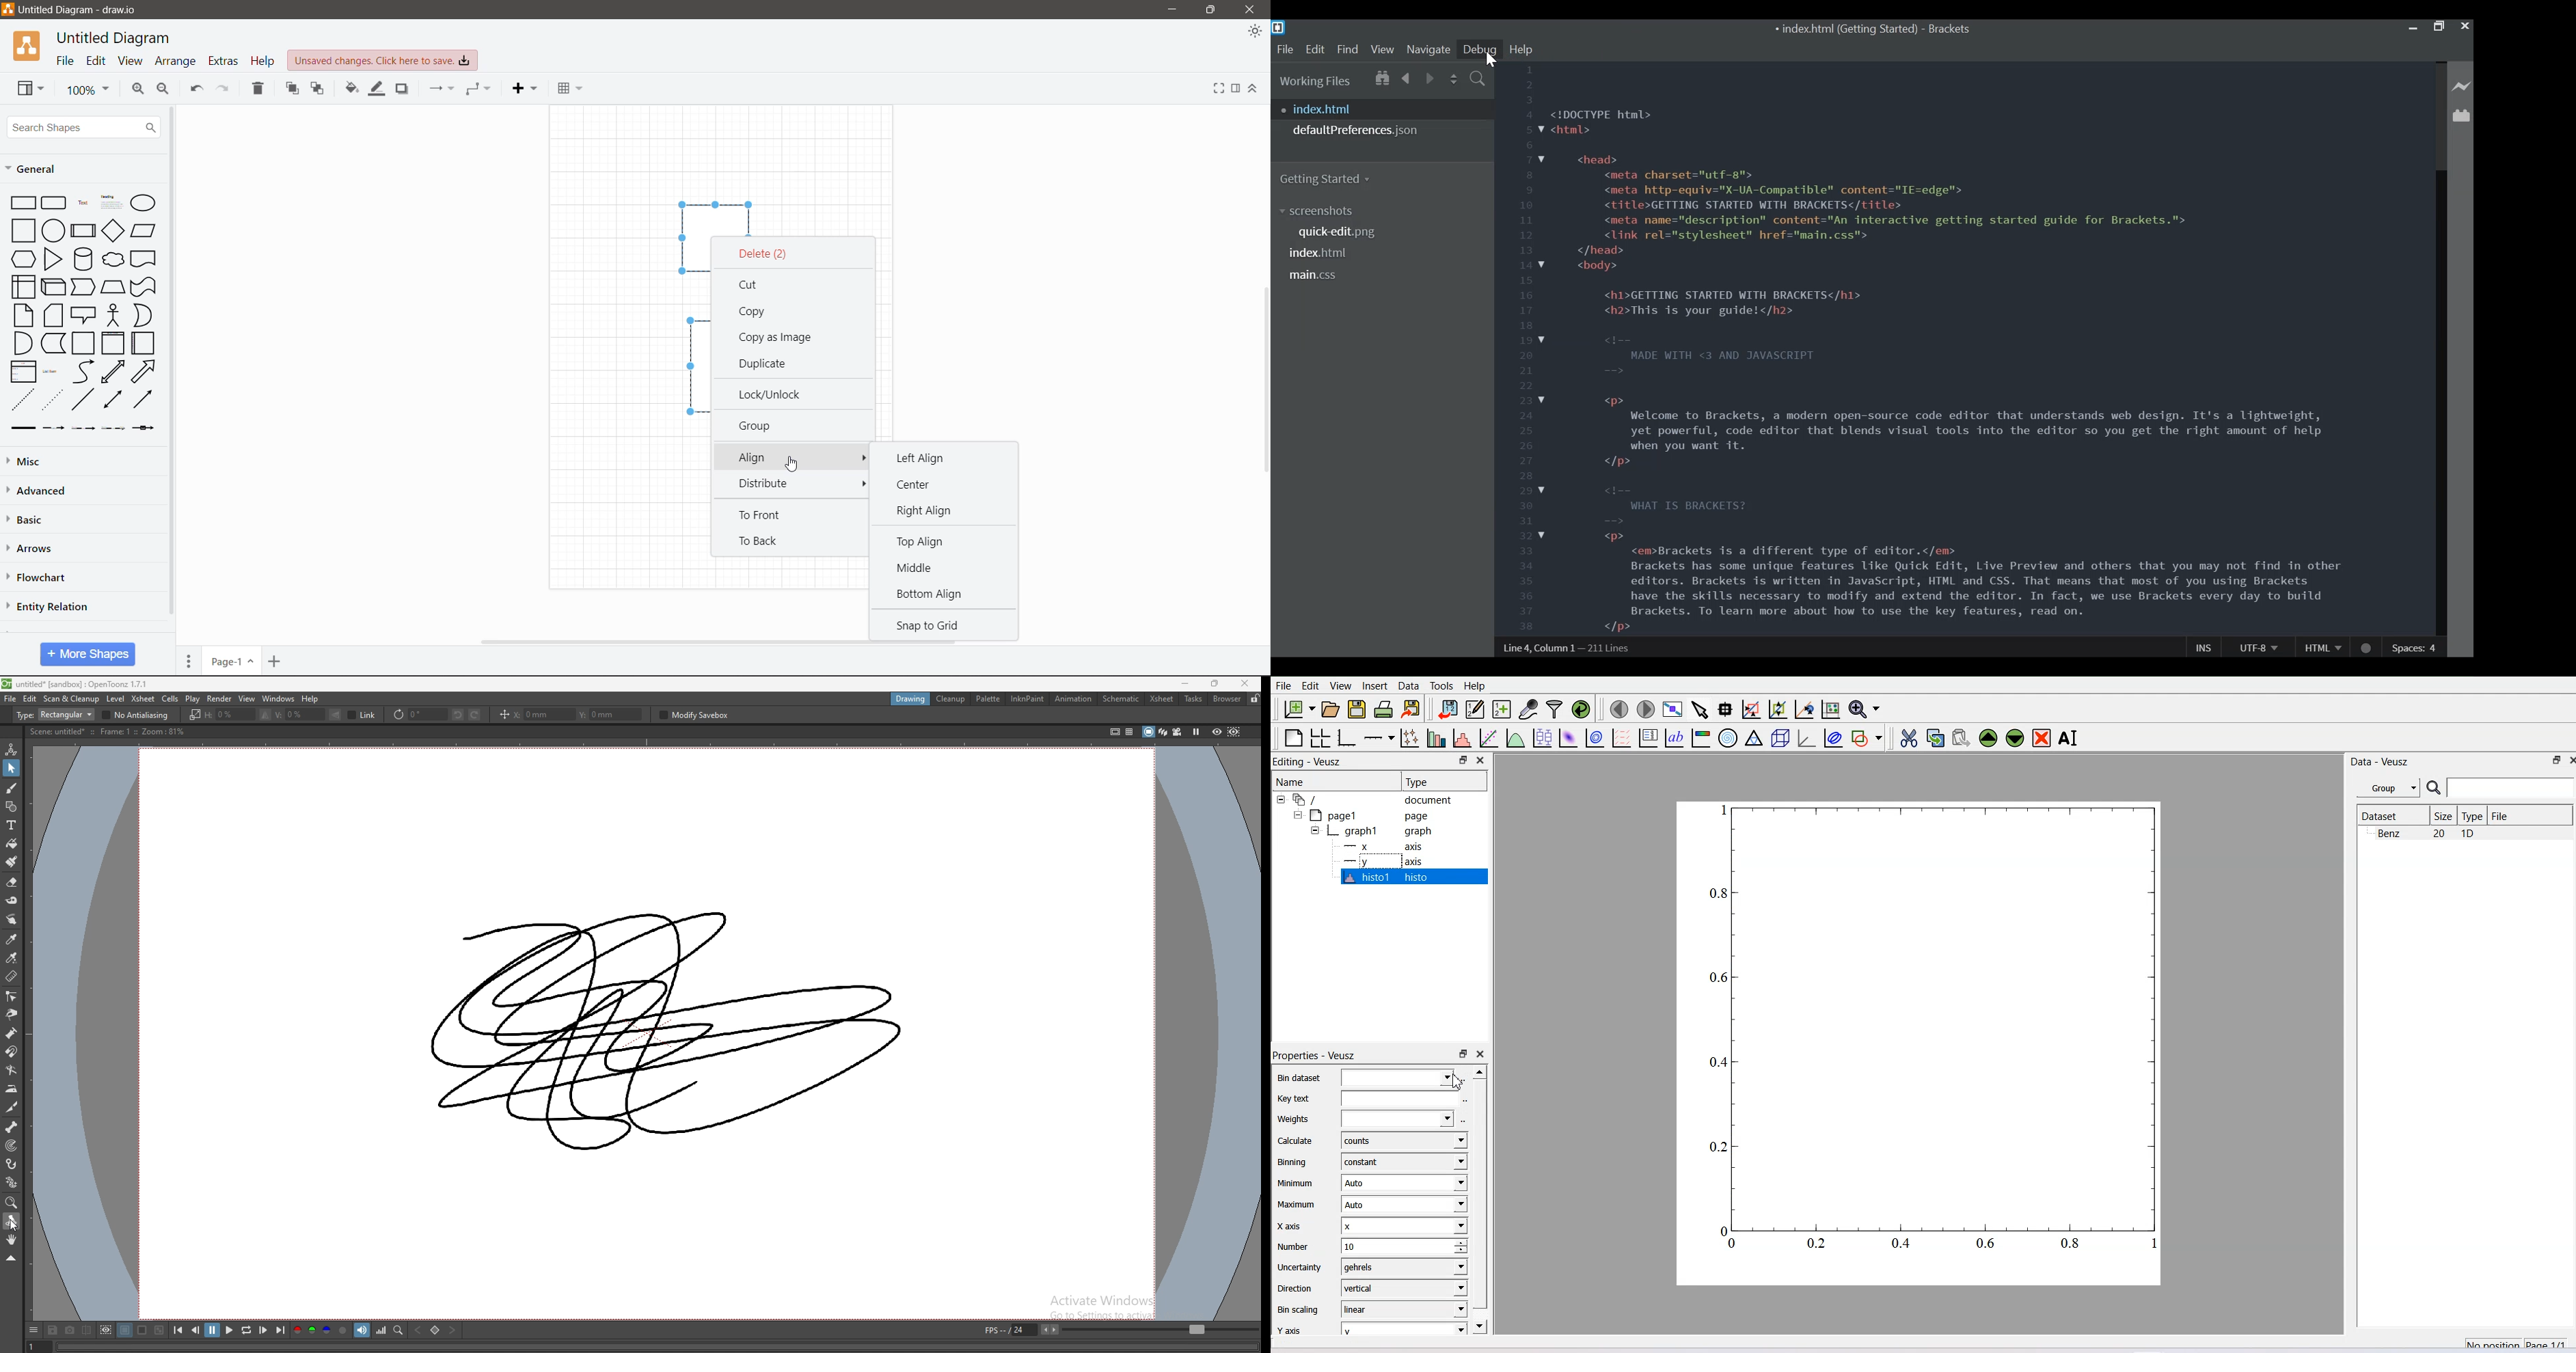 This screenshot has height=1372, width=2576. Describe the element at coordinates (1430, 77) in the screenshot. I see `Navigate Forward` at that location.